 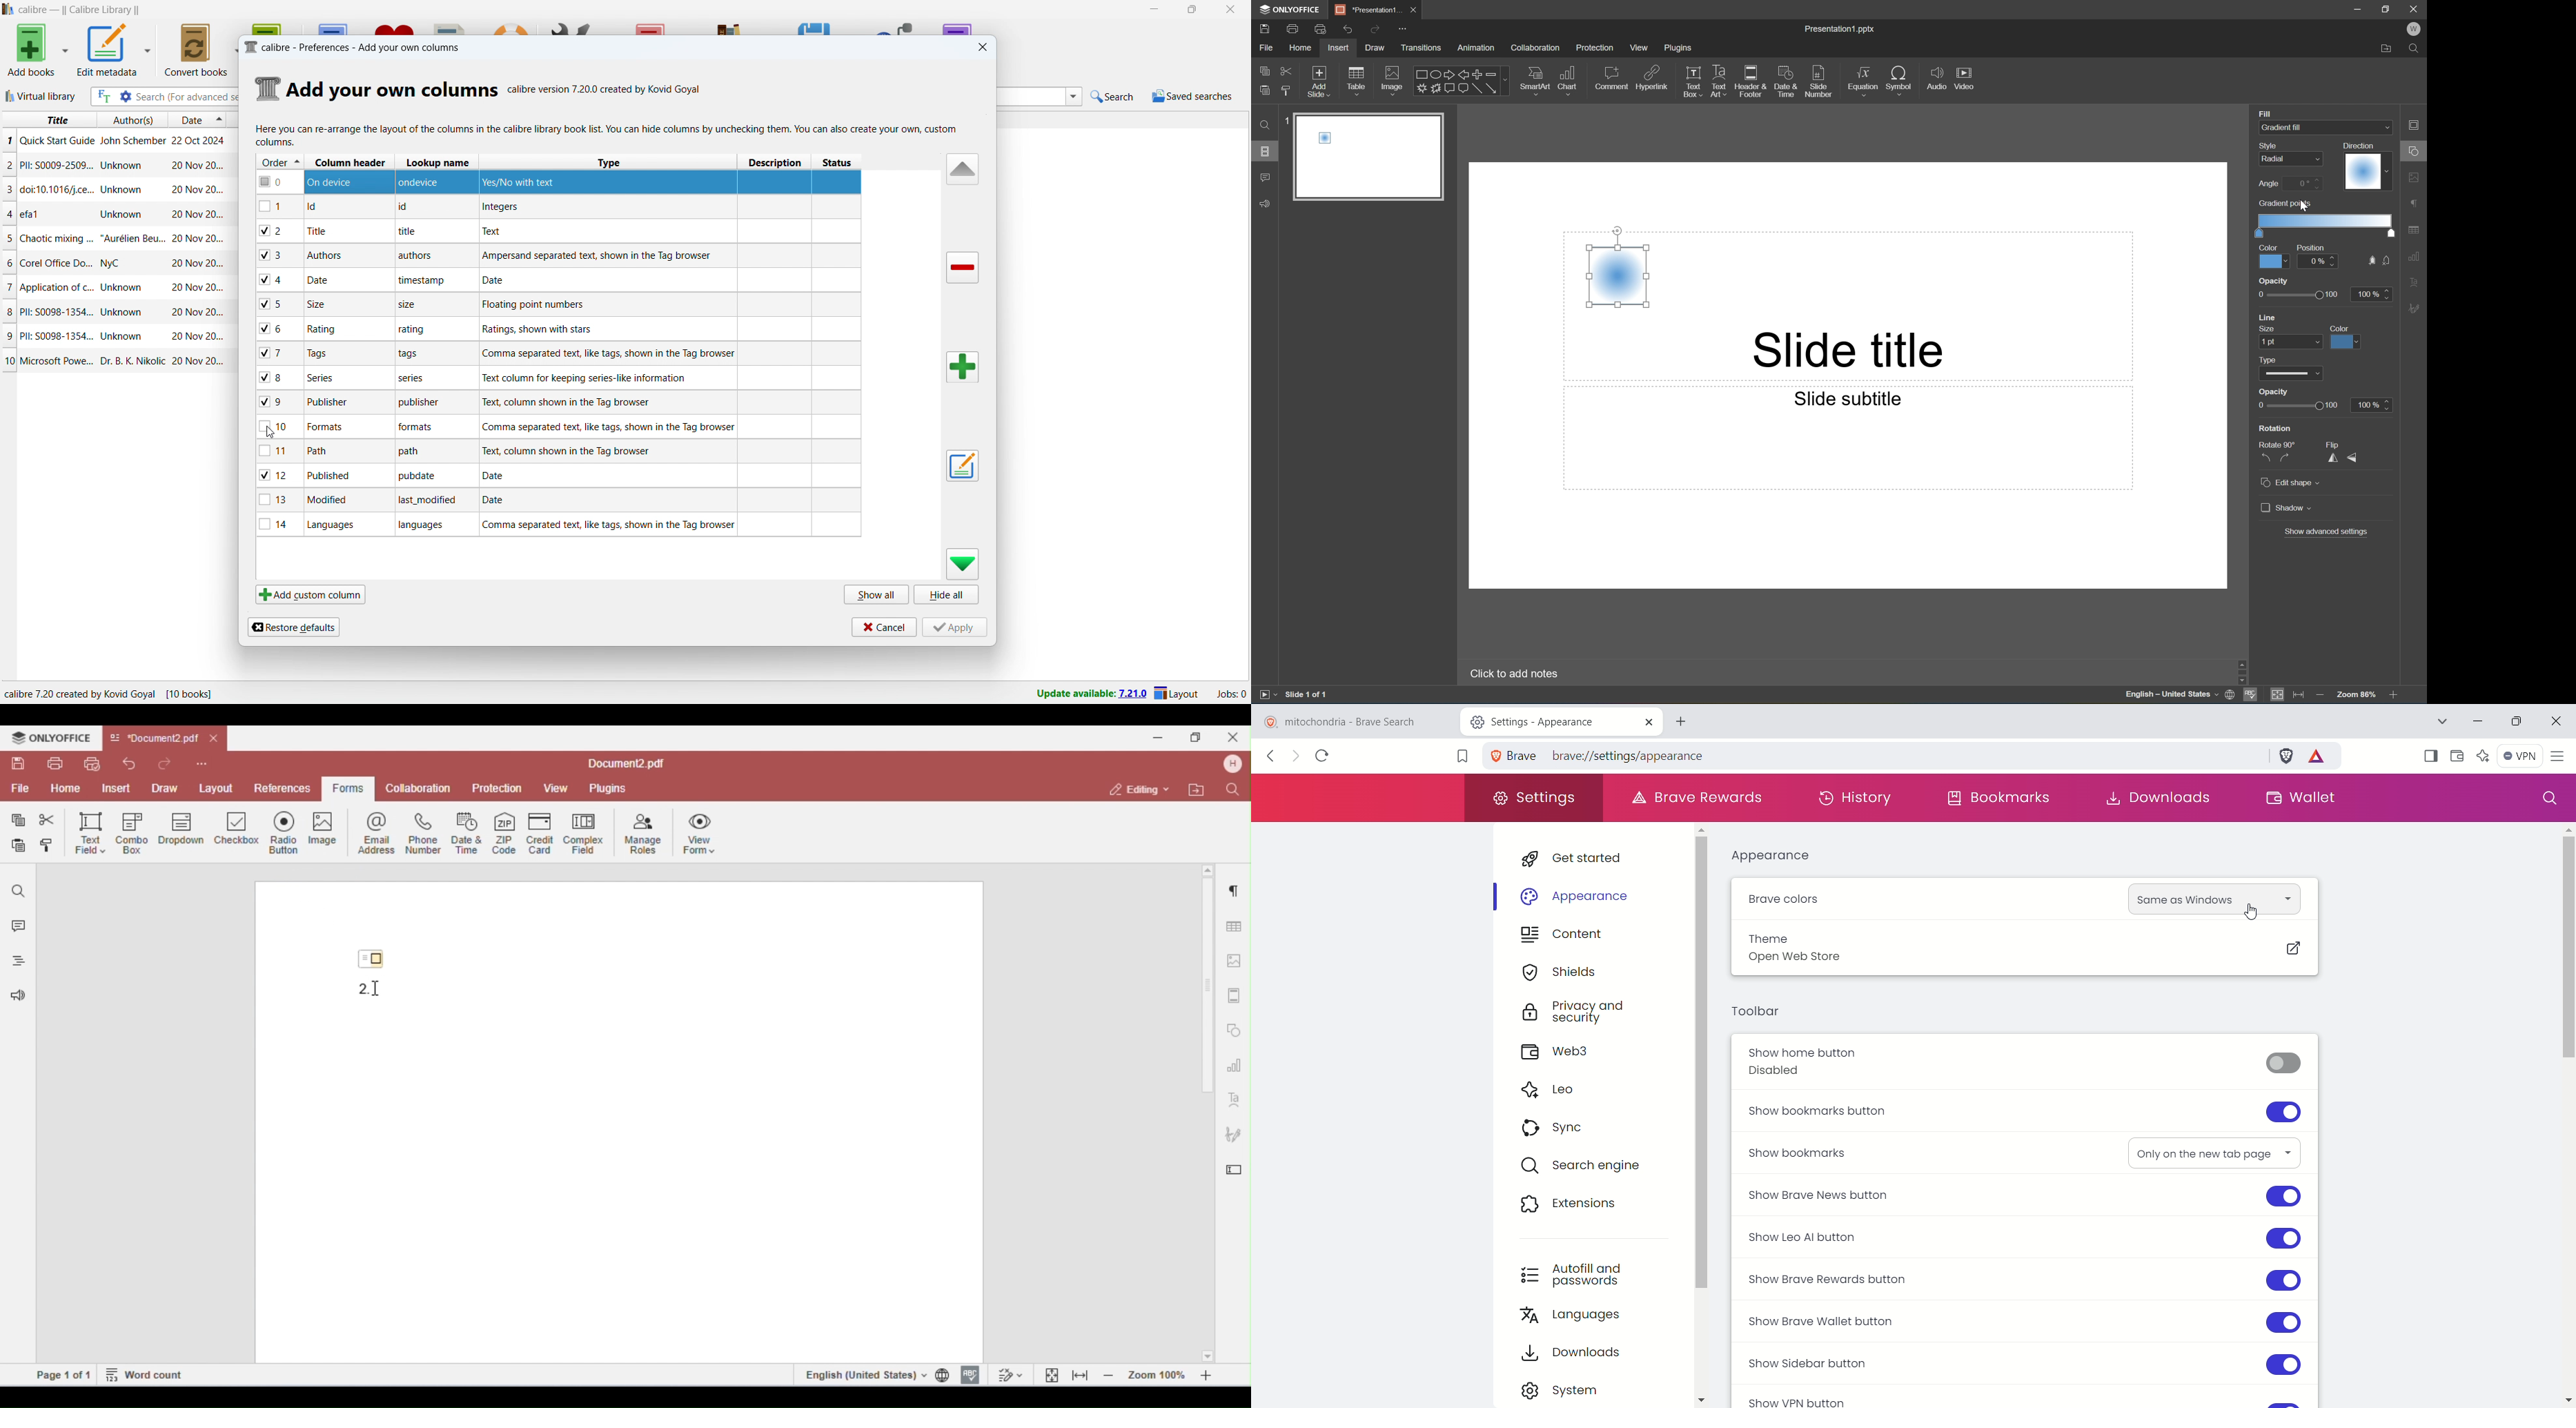 What do you see at coordinates (1858, 801) in the screenshot?
I see `history` at bounding box center [1858, 801].